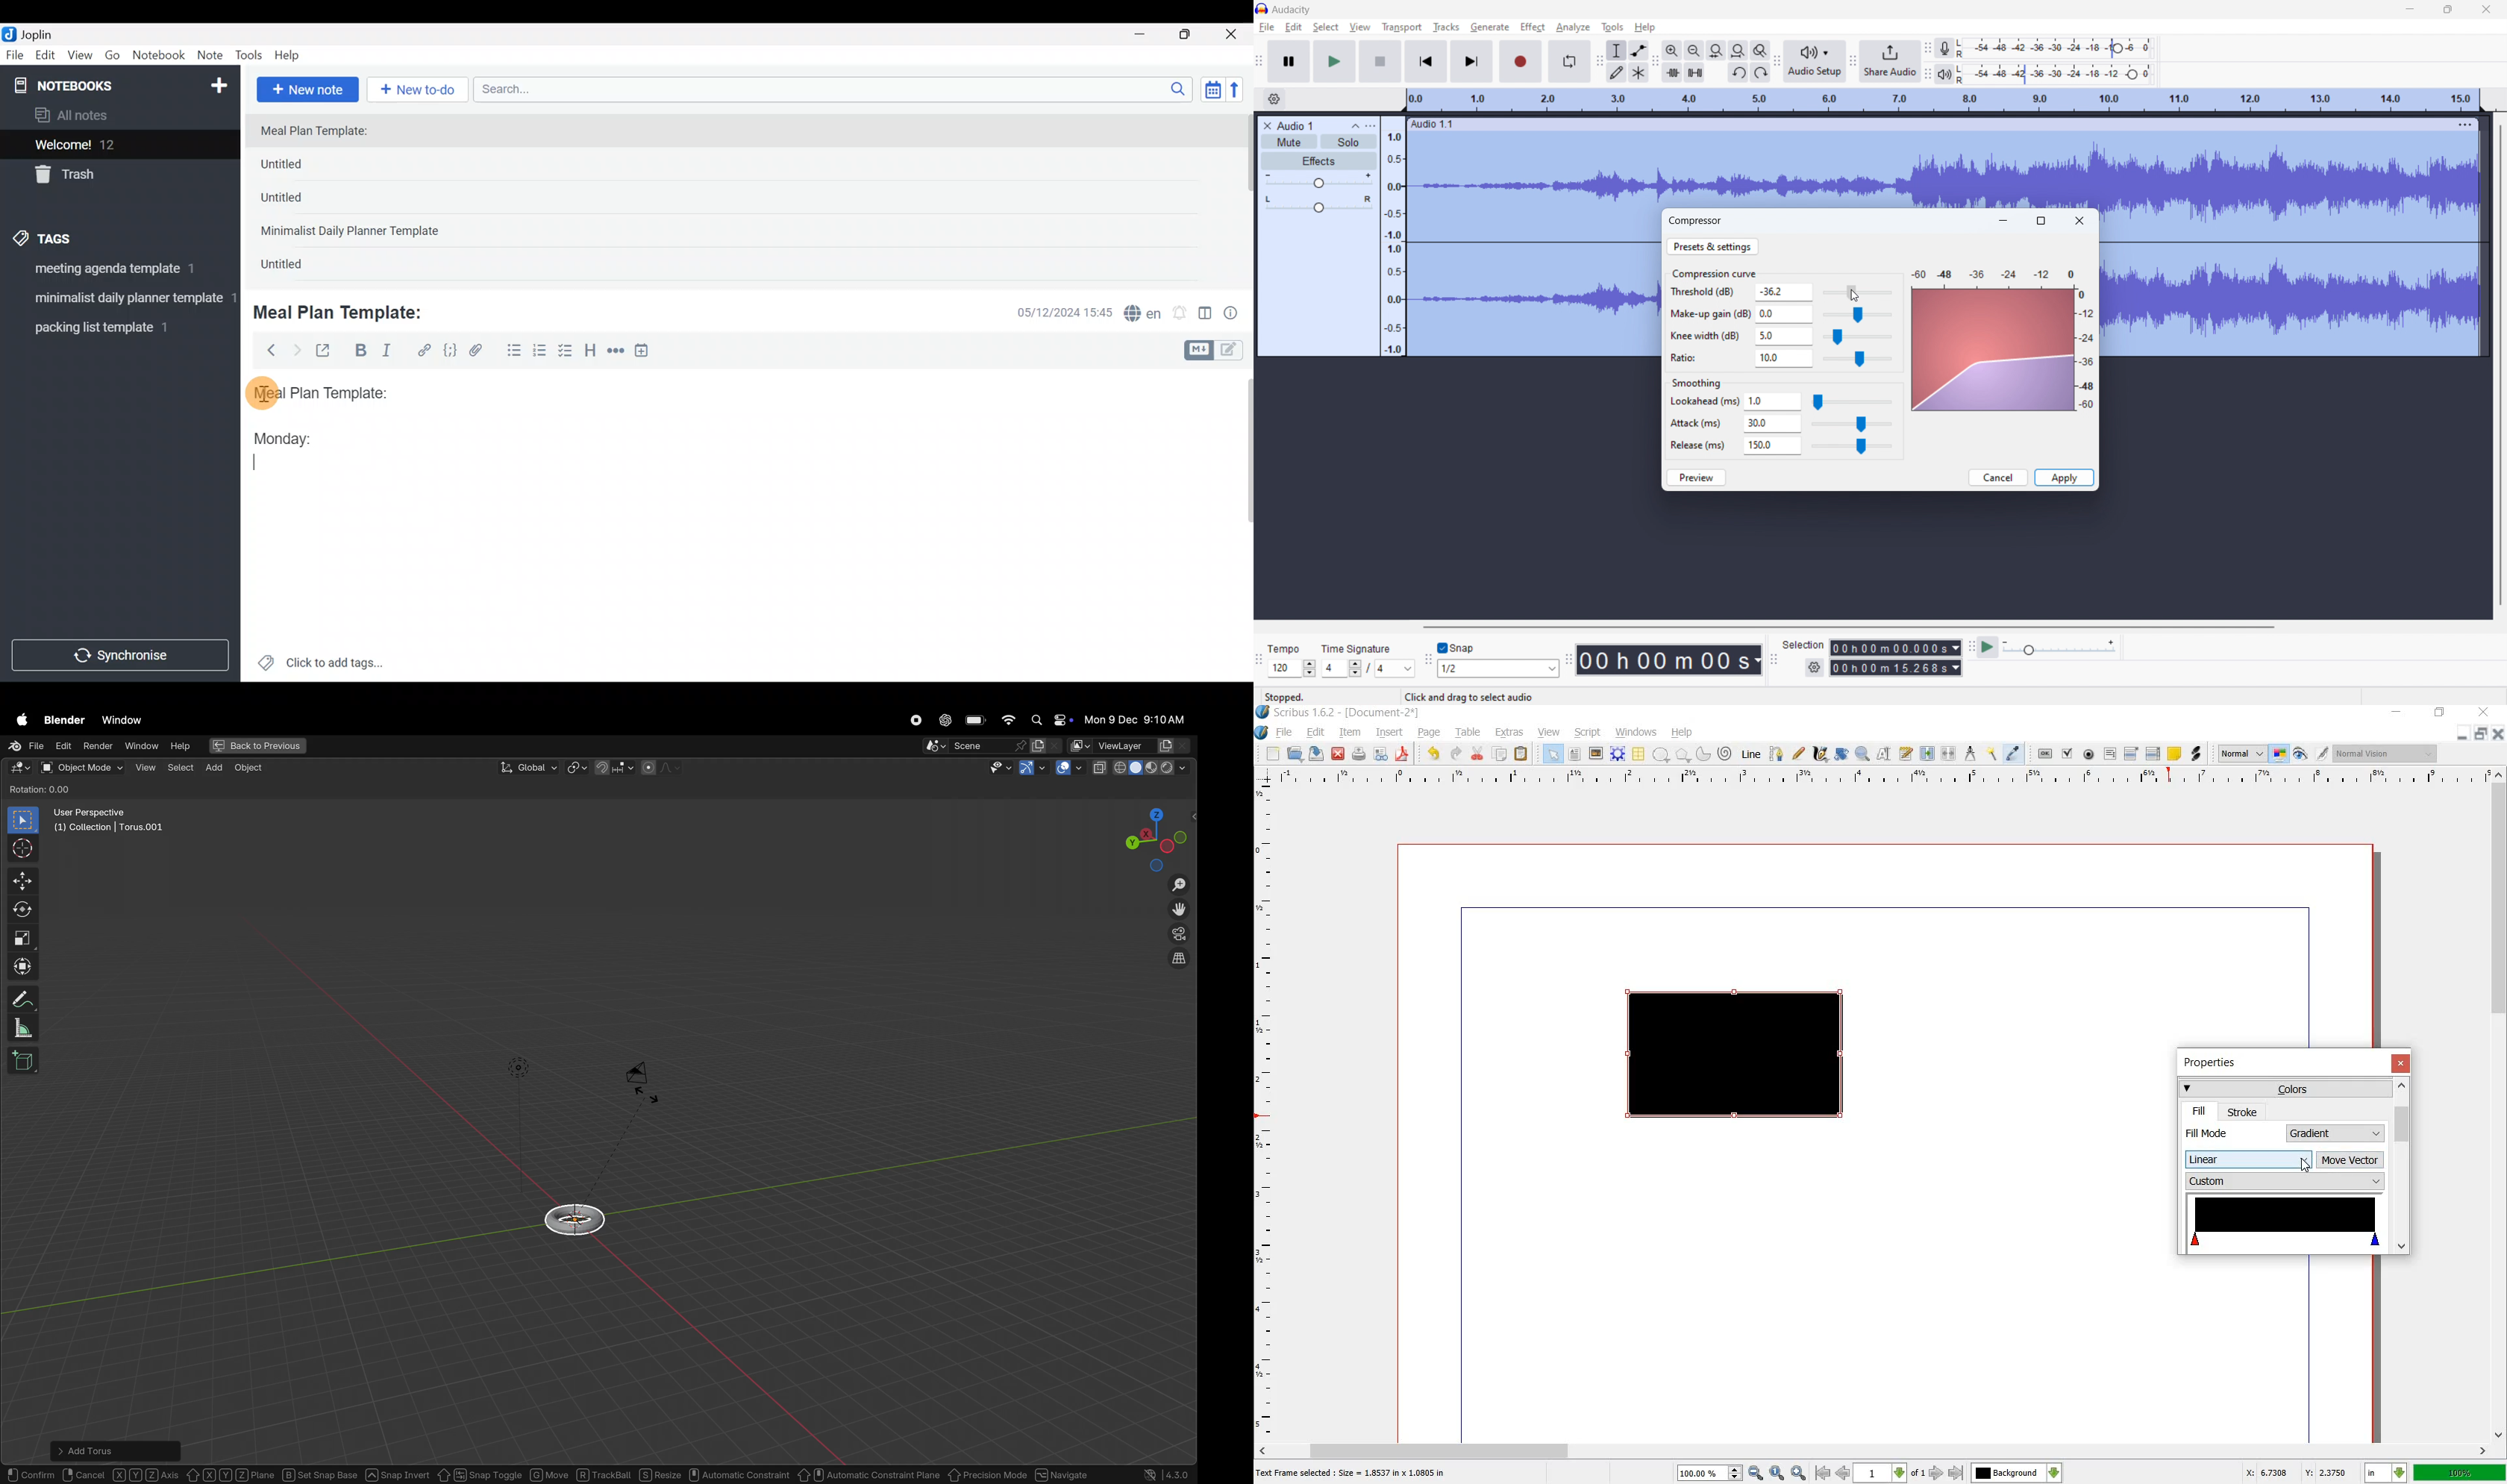 The image size is (2520, 1484). I want to click on Help, so click(292, 53).